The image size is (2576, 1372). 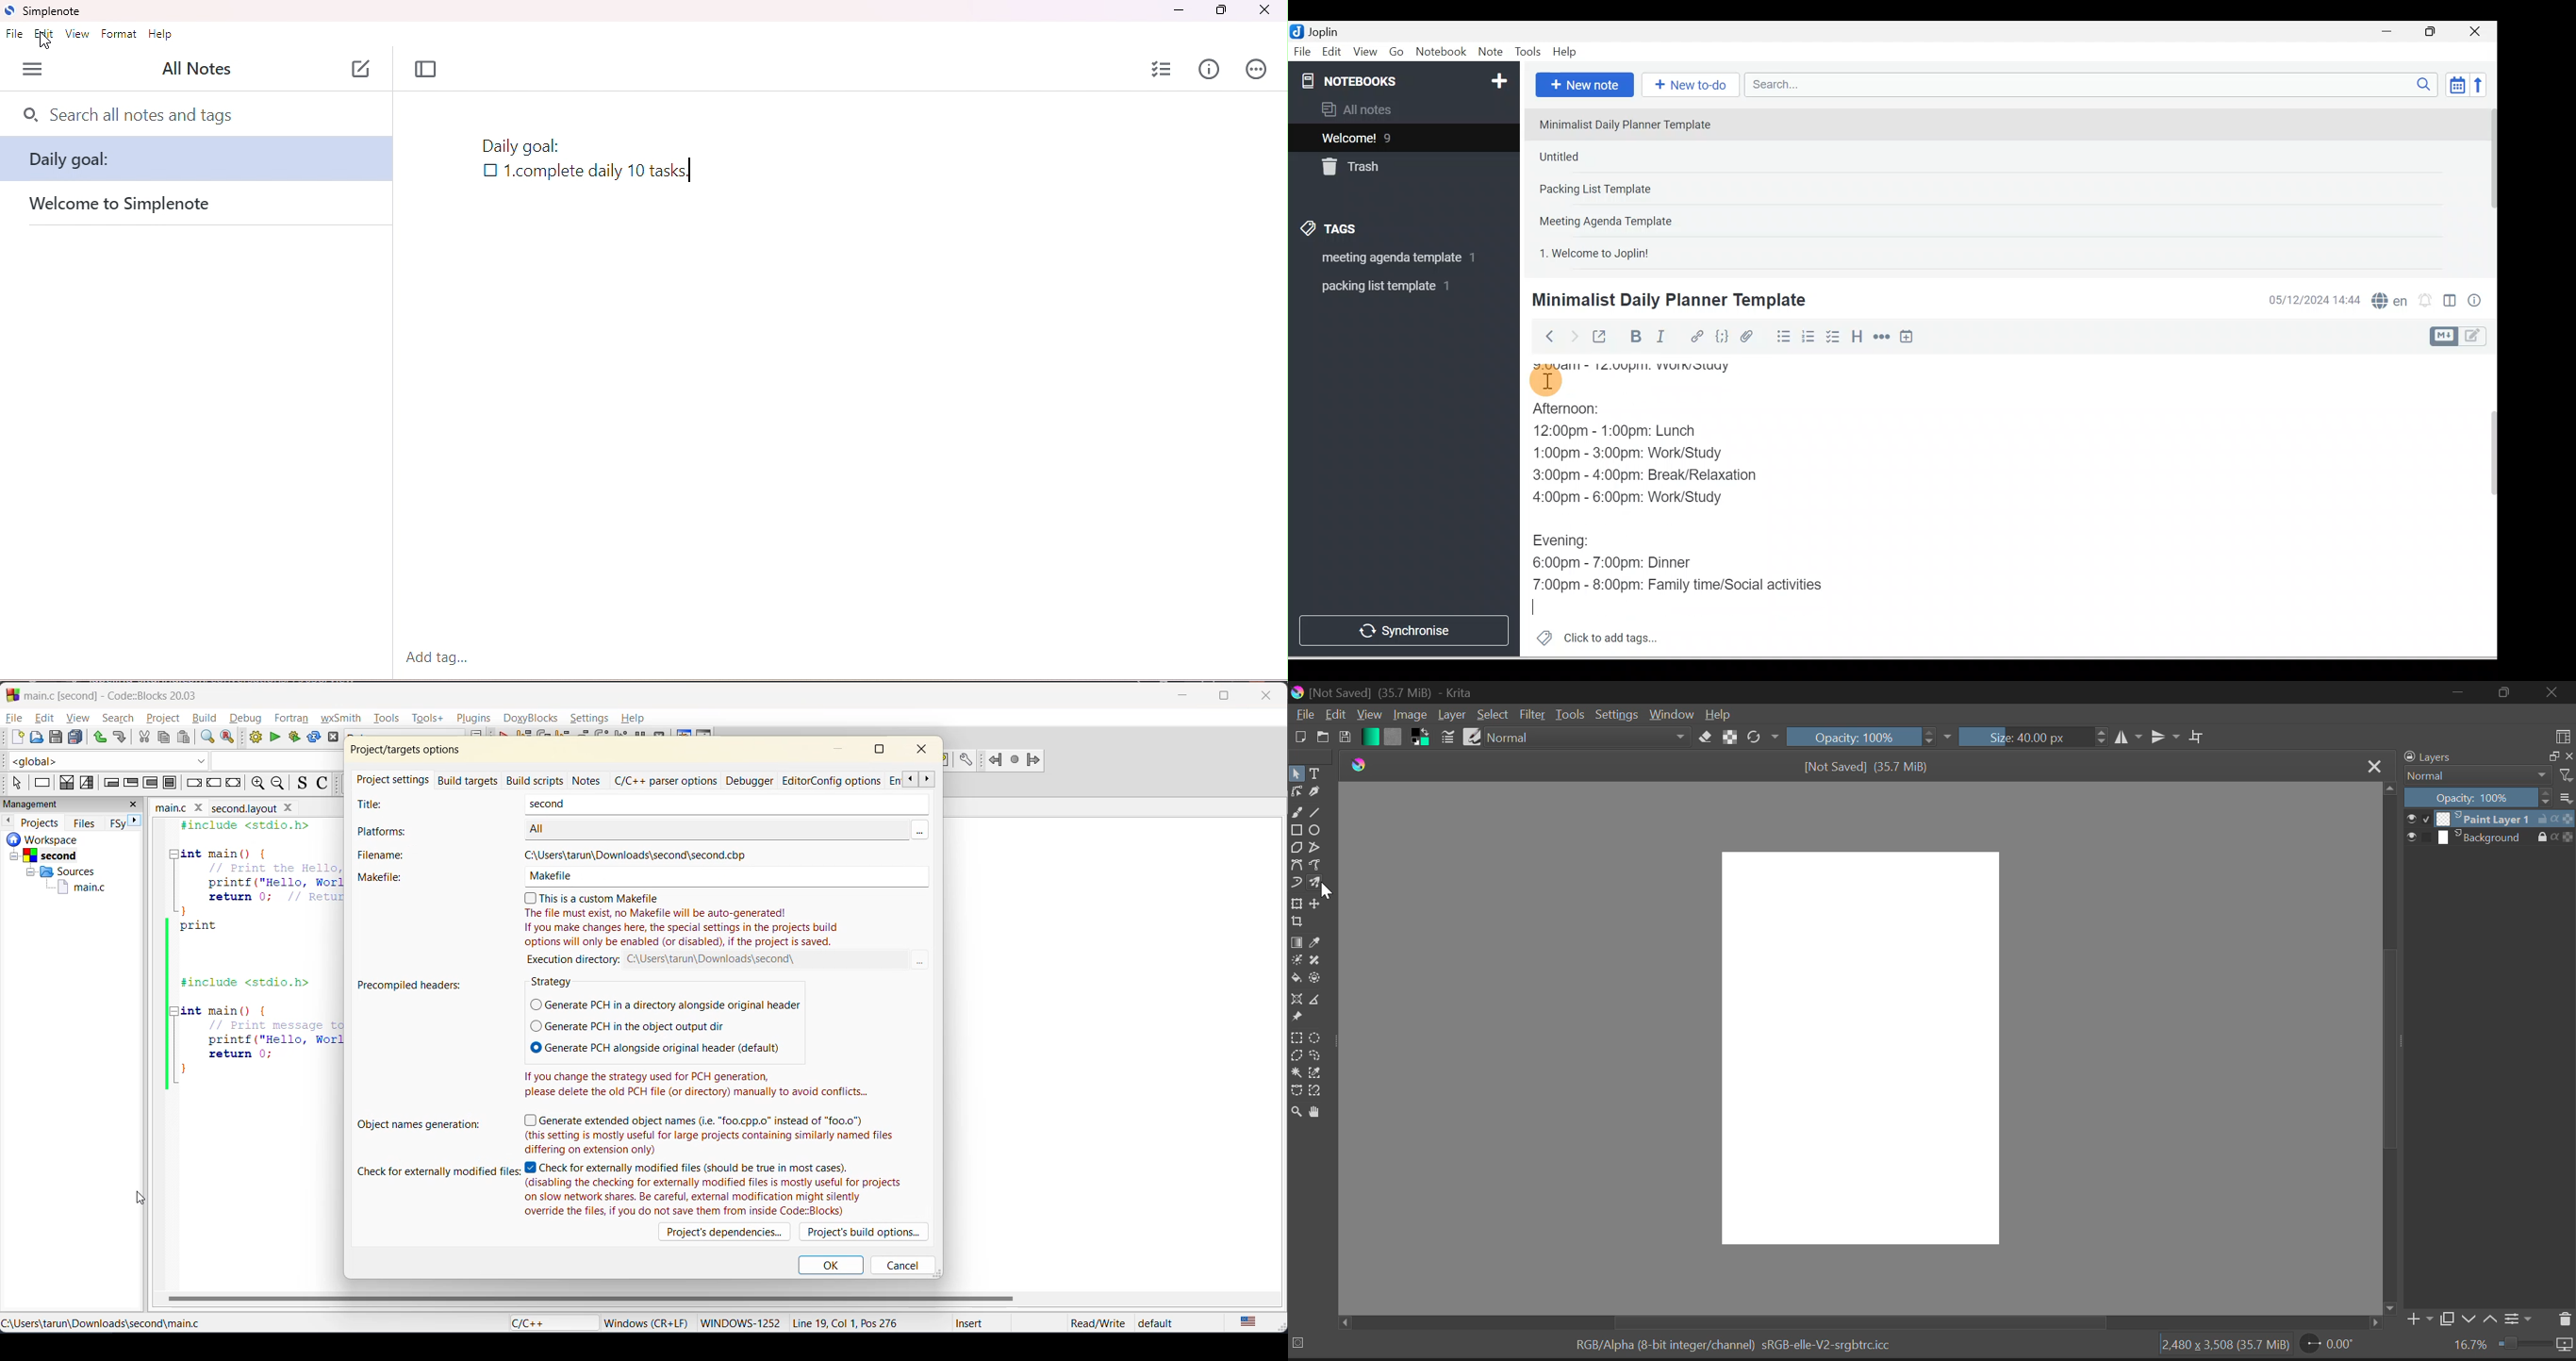 What do you see at coordinates (1316, 772) in the screenshot?
I see `Texts` at bounding box center [1316, 772].